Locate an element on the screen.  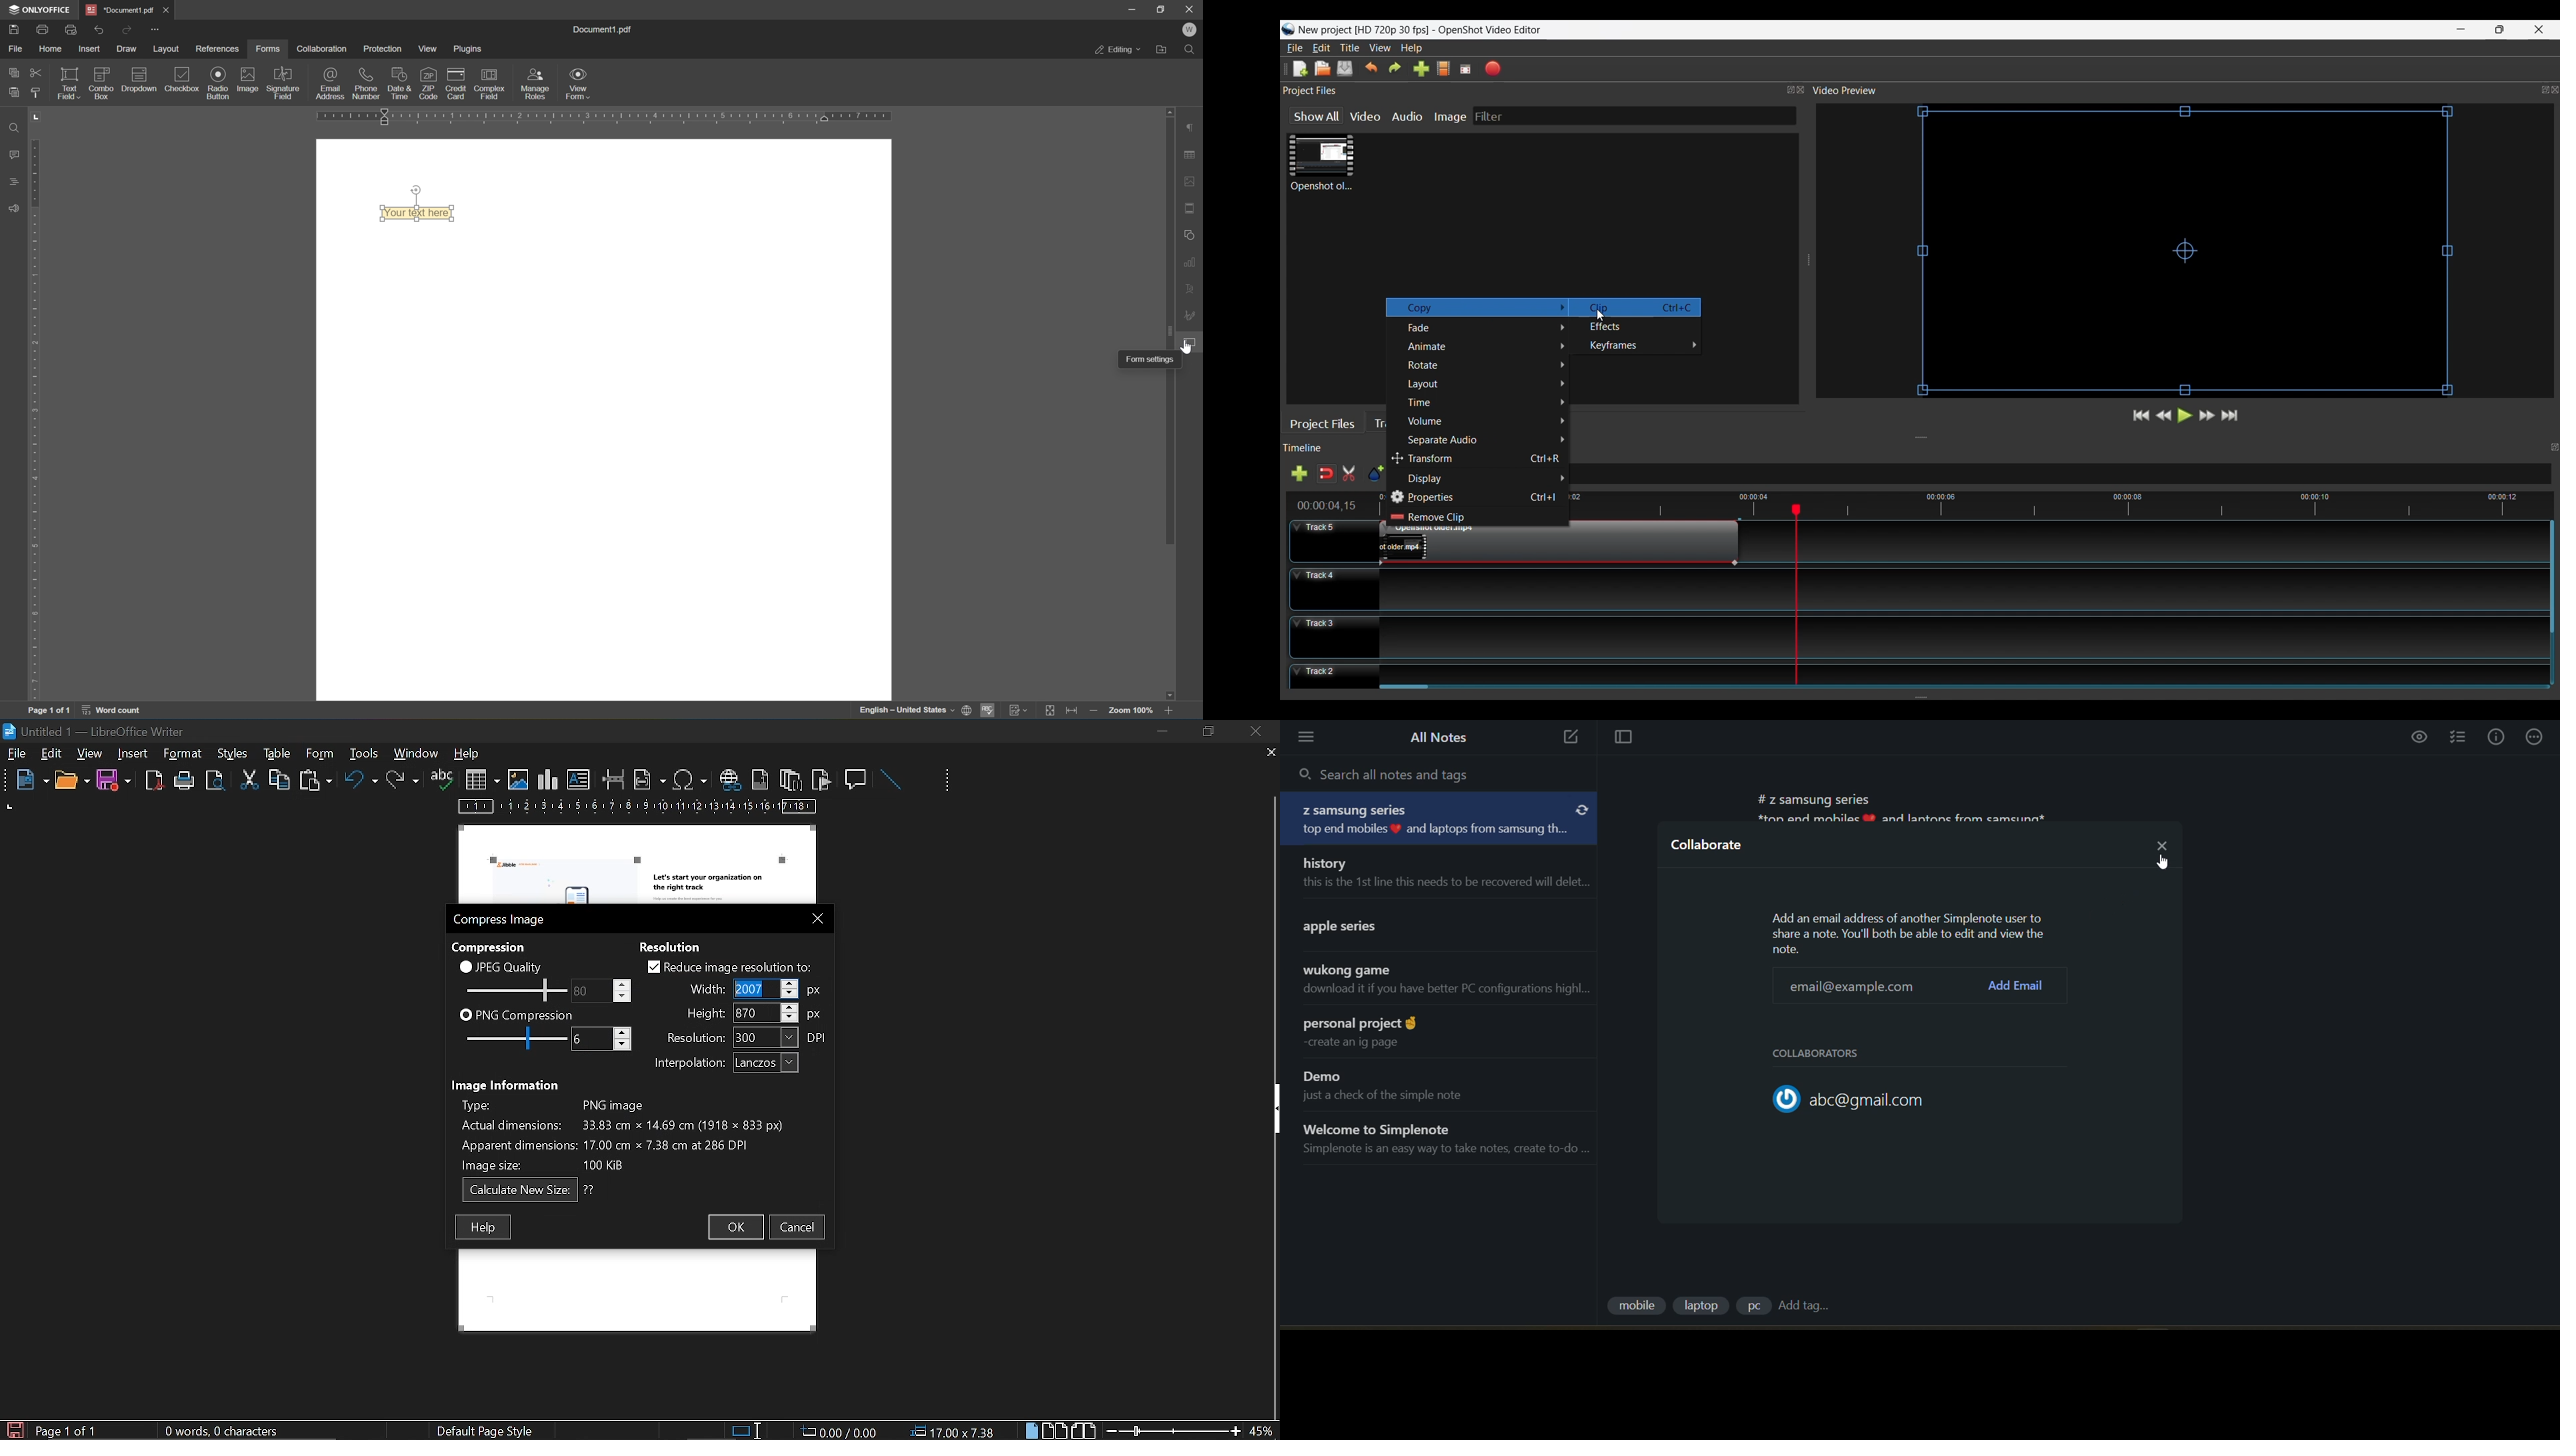
new note is located at coordinates (1567, 738).